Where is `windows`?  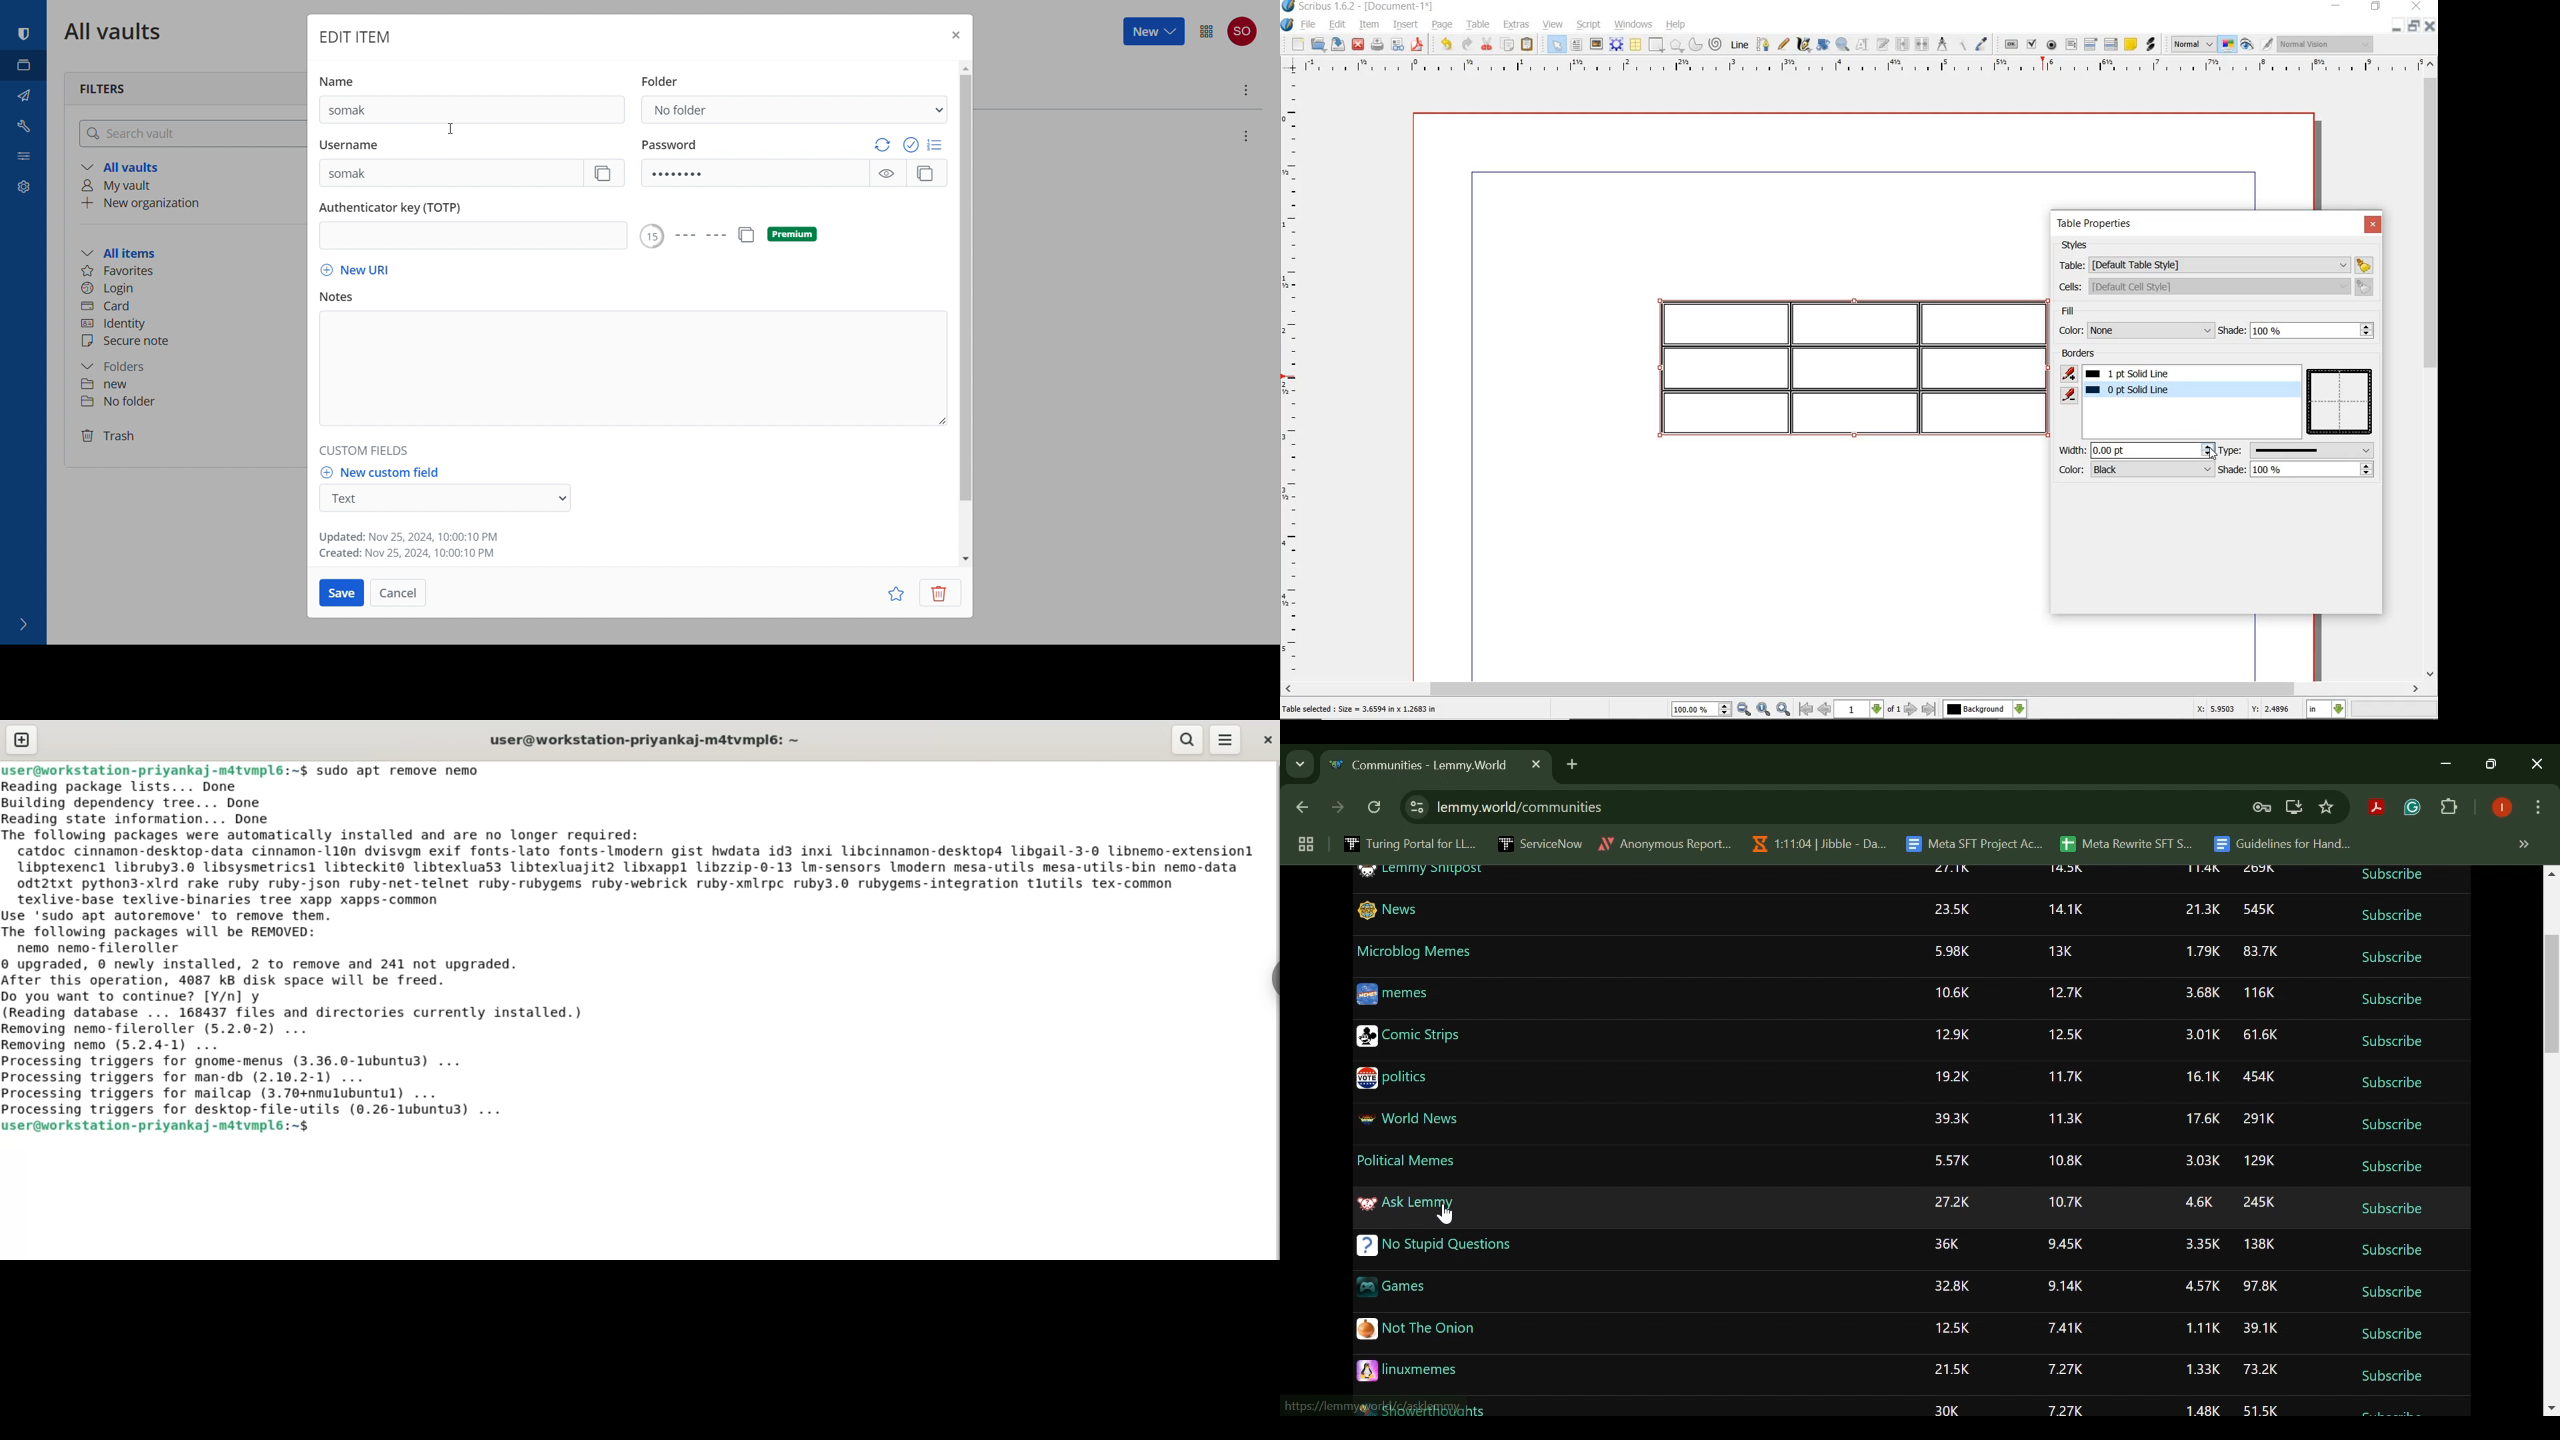
windows is located at coordinates (1634, 24).